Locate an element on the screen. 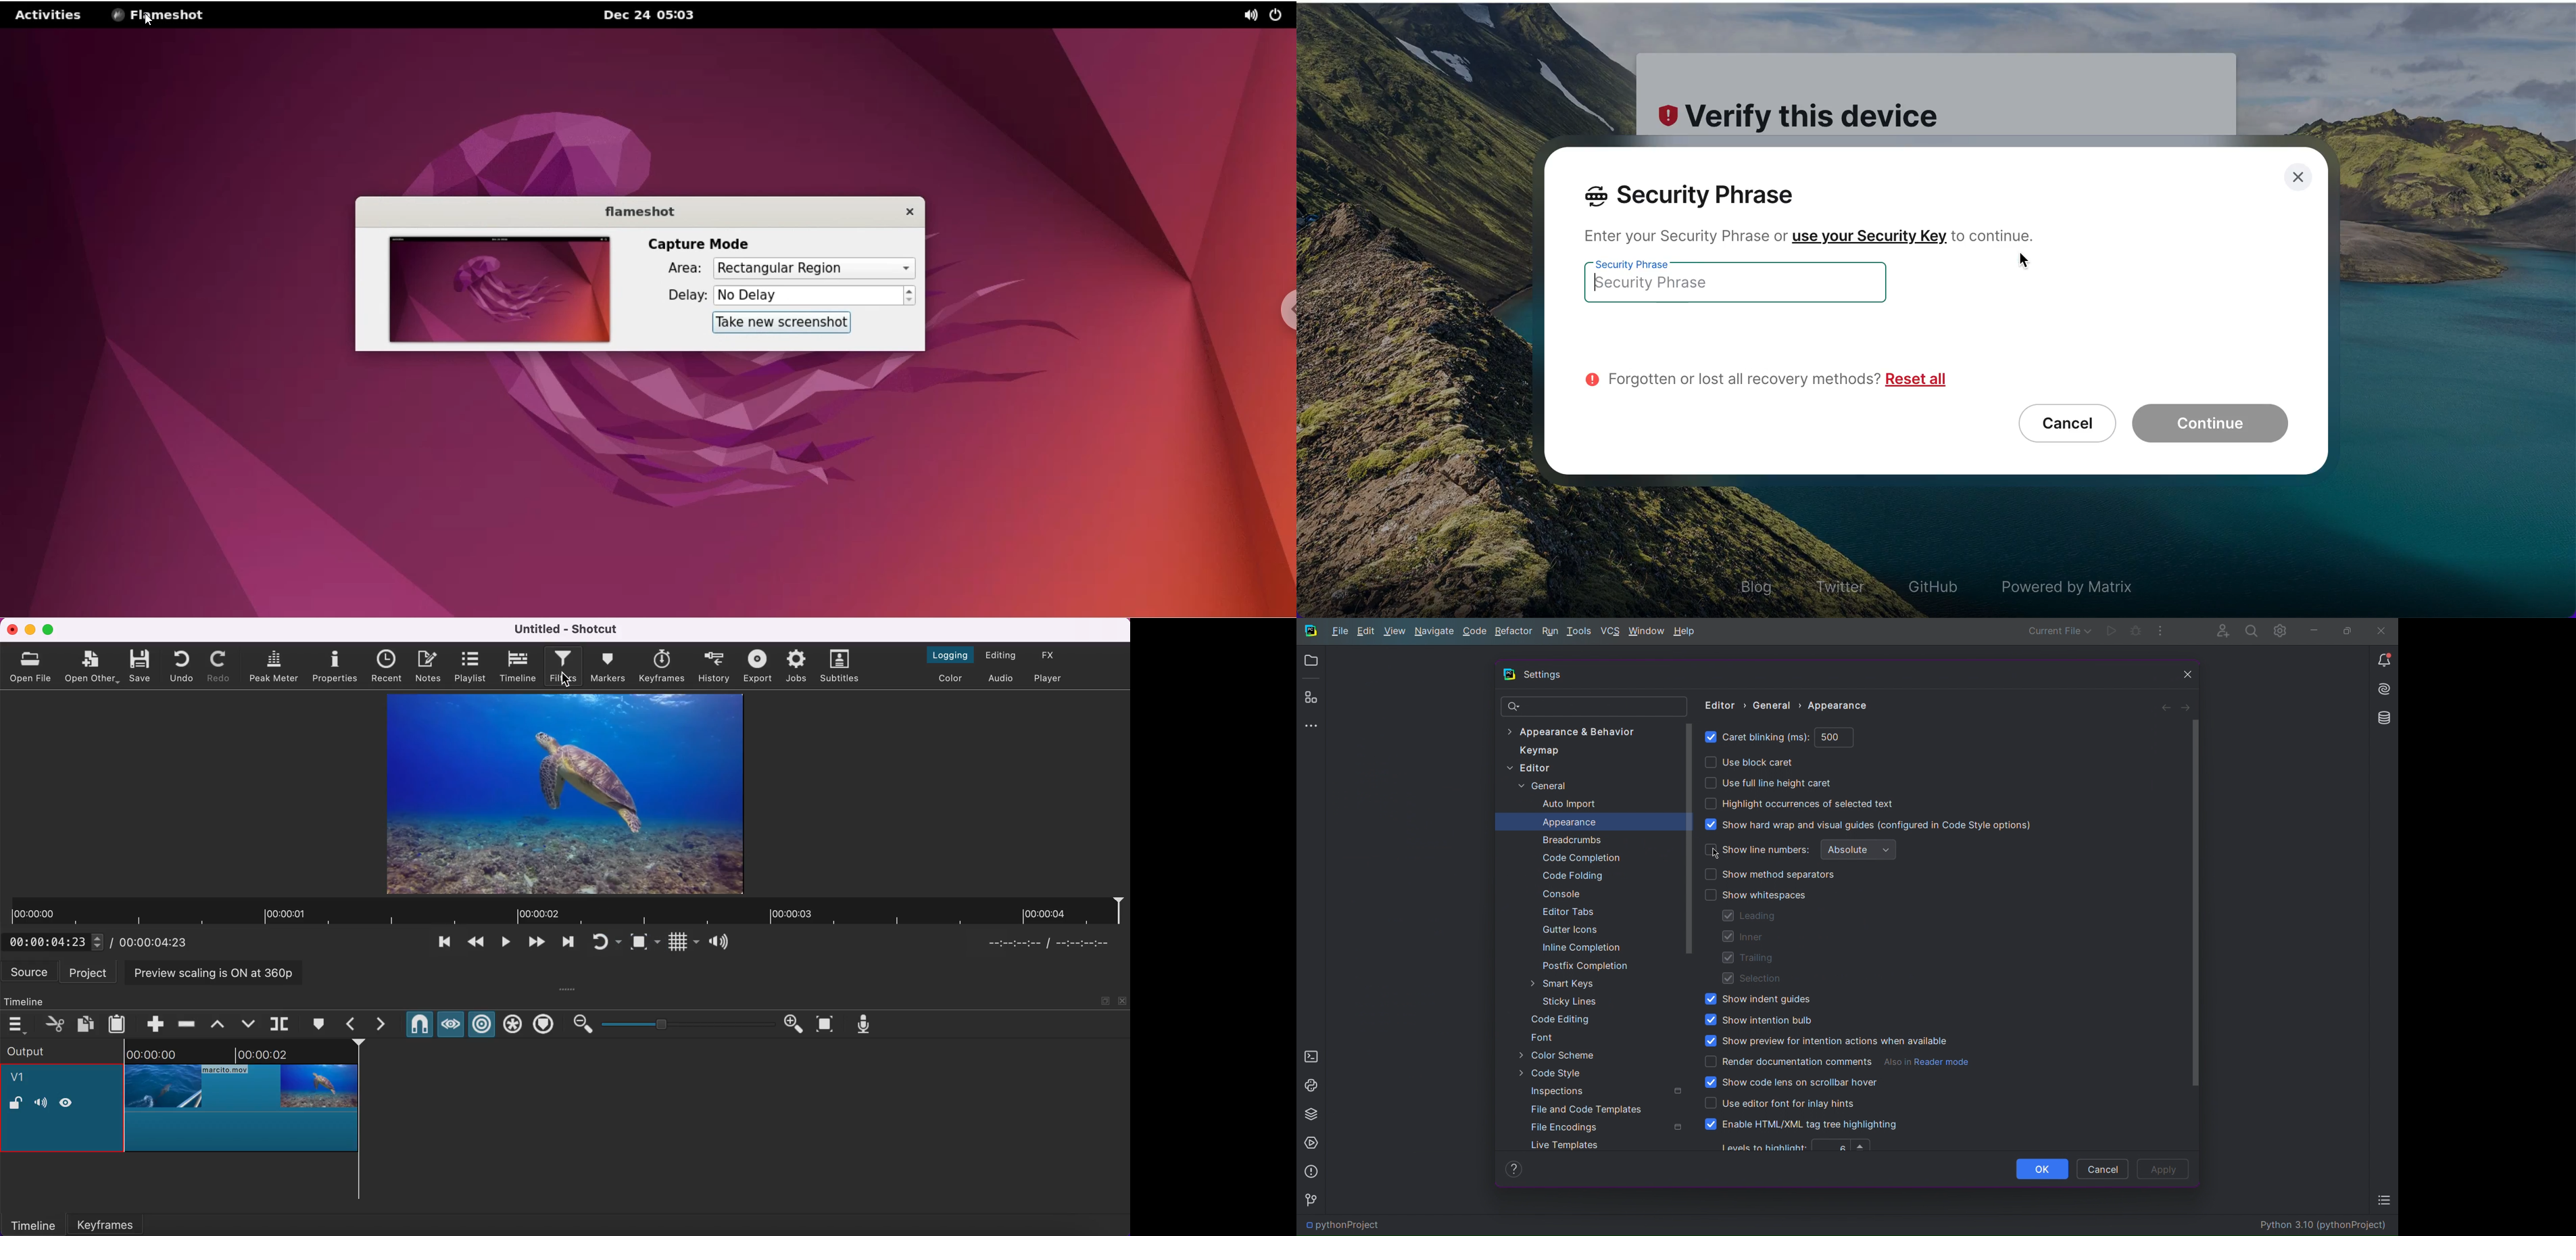 The height and width of the screenshot is (1260, 2576). reset all is located at coordinates (1916, 378).